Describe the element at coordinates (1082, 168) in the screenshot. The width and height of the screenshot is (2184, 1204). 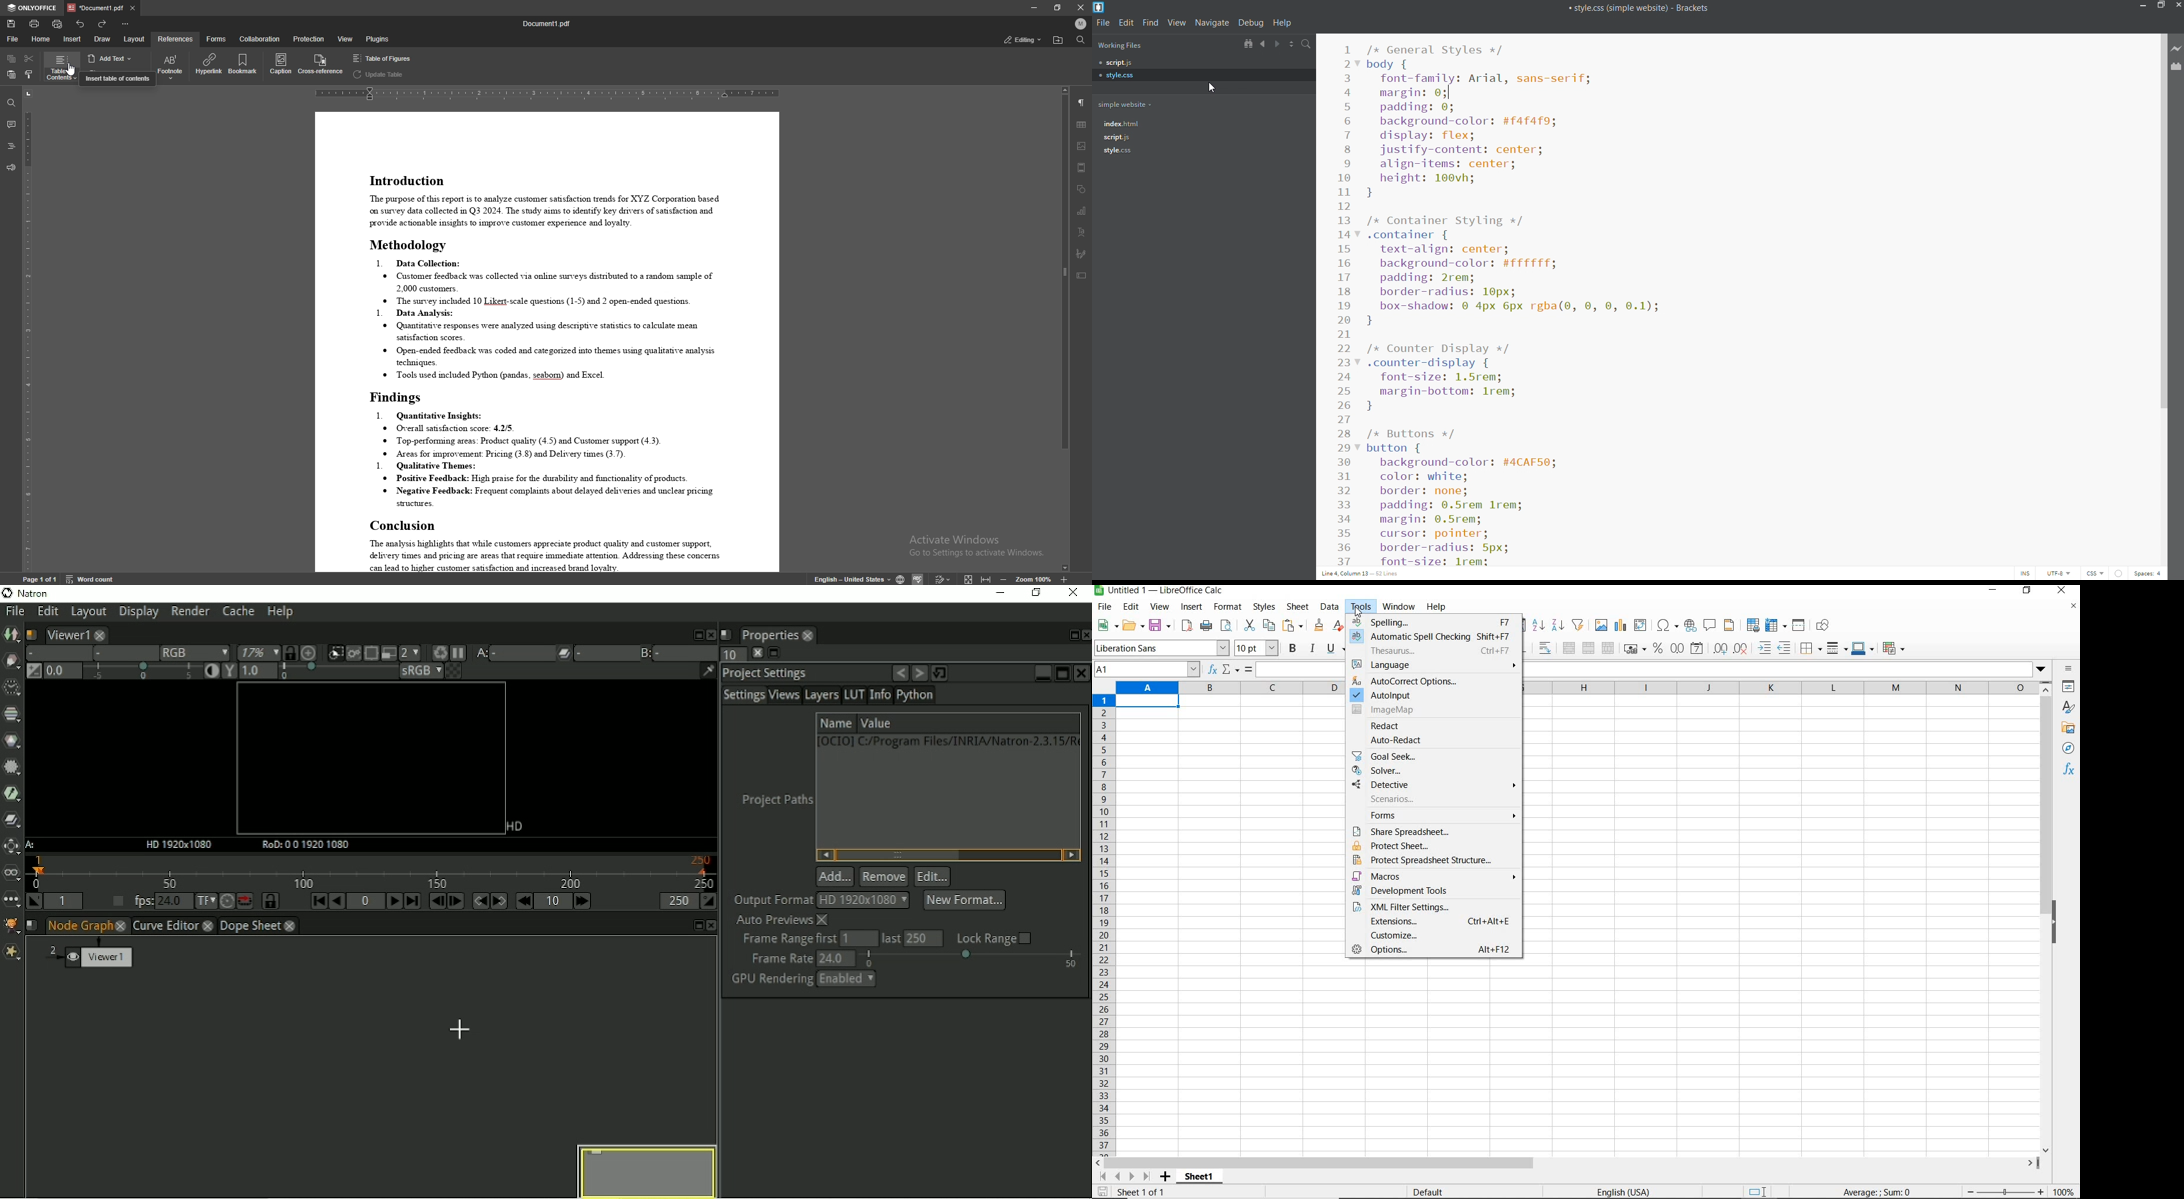
I see `header/footer` at that location.